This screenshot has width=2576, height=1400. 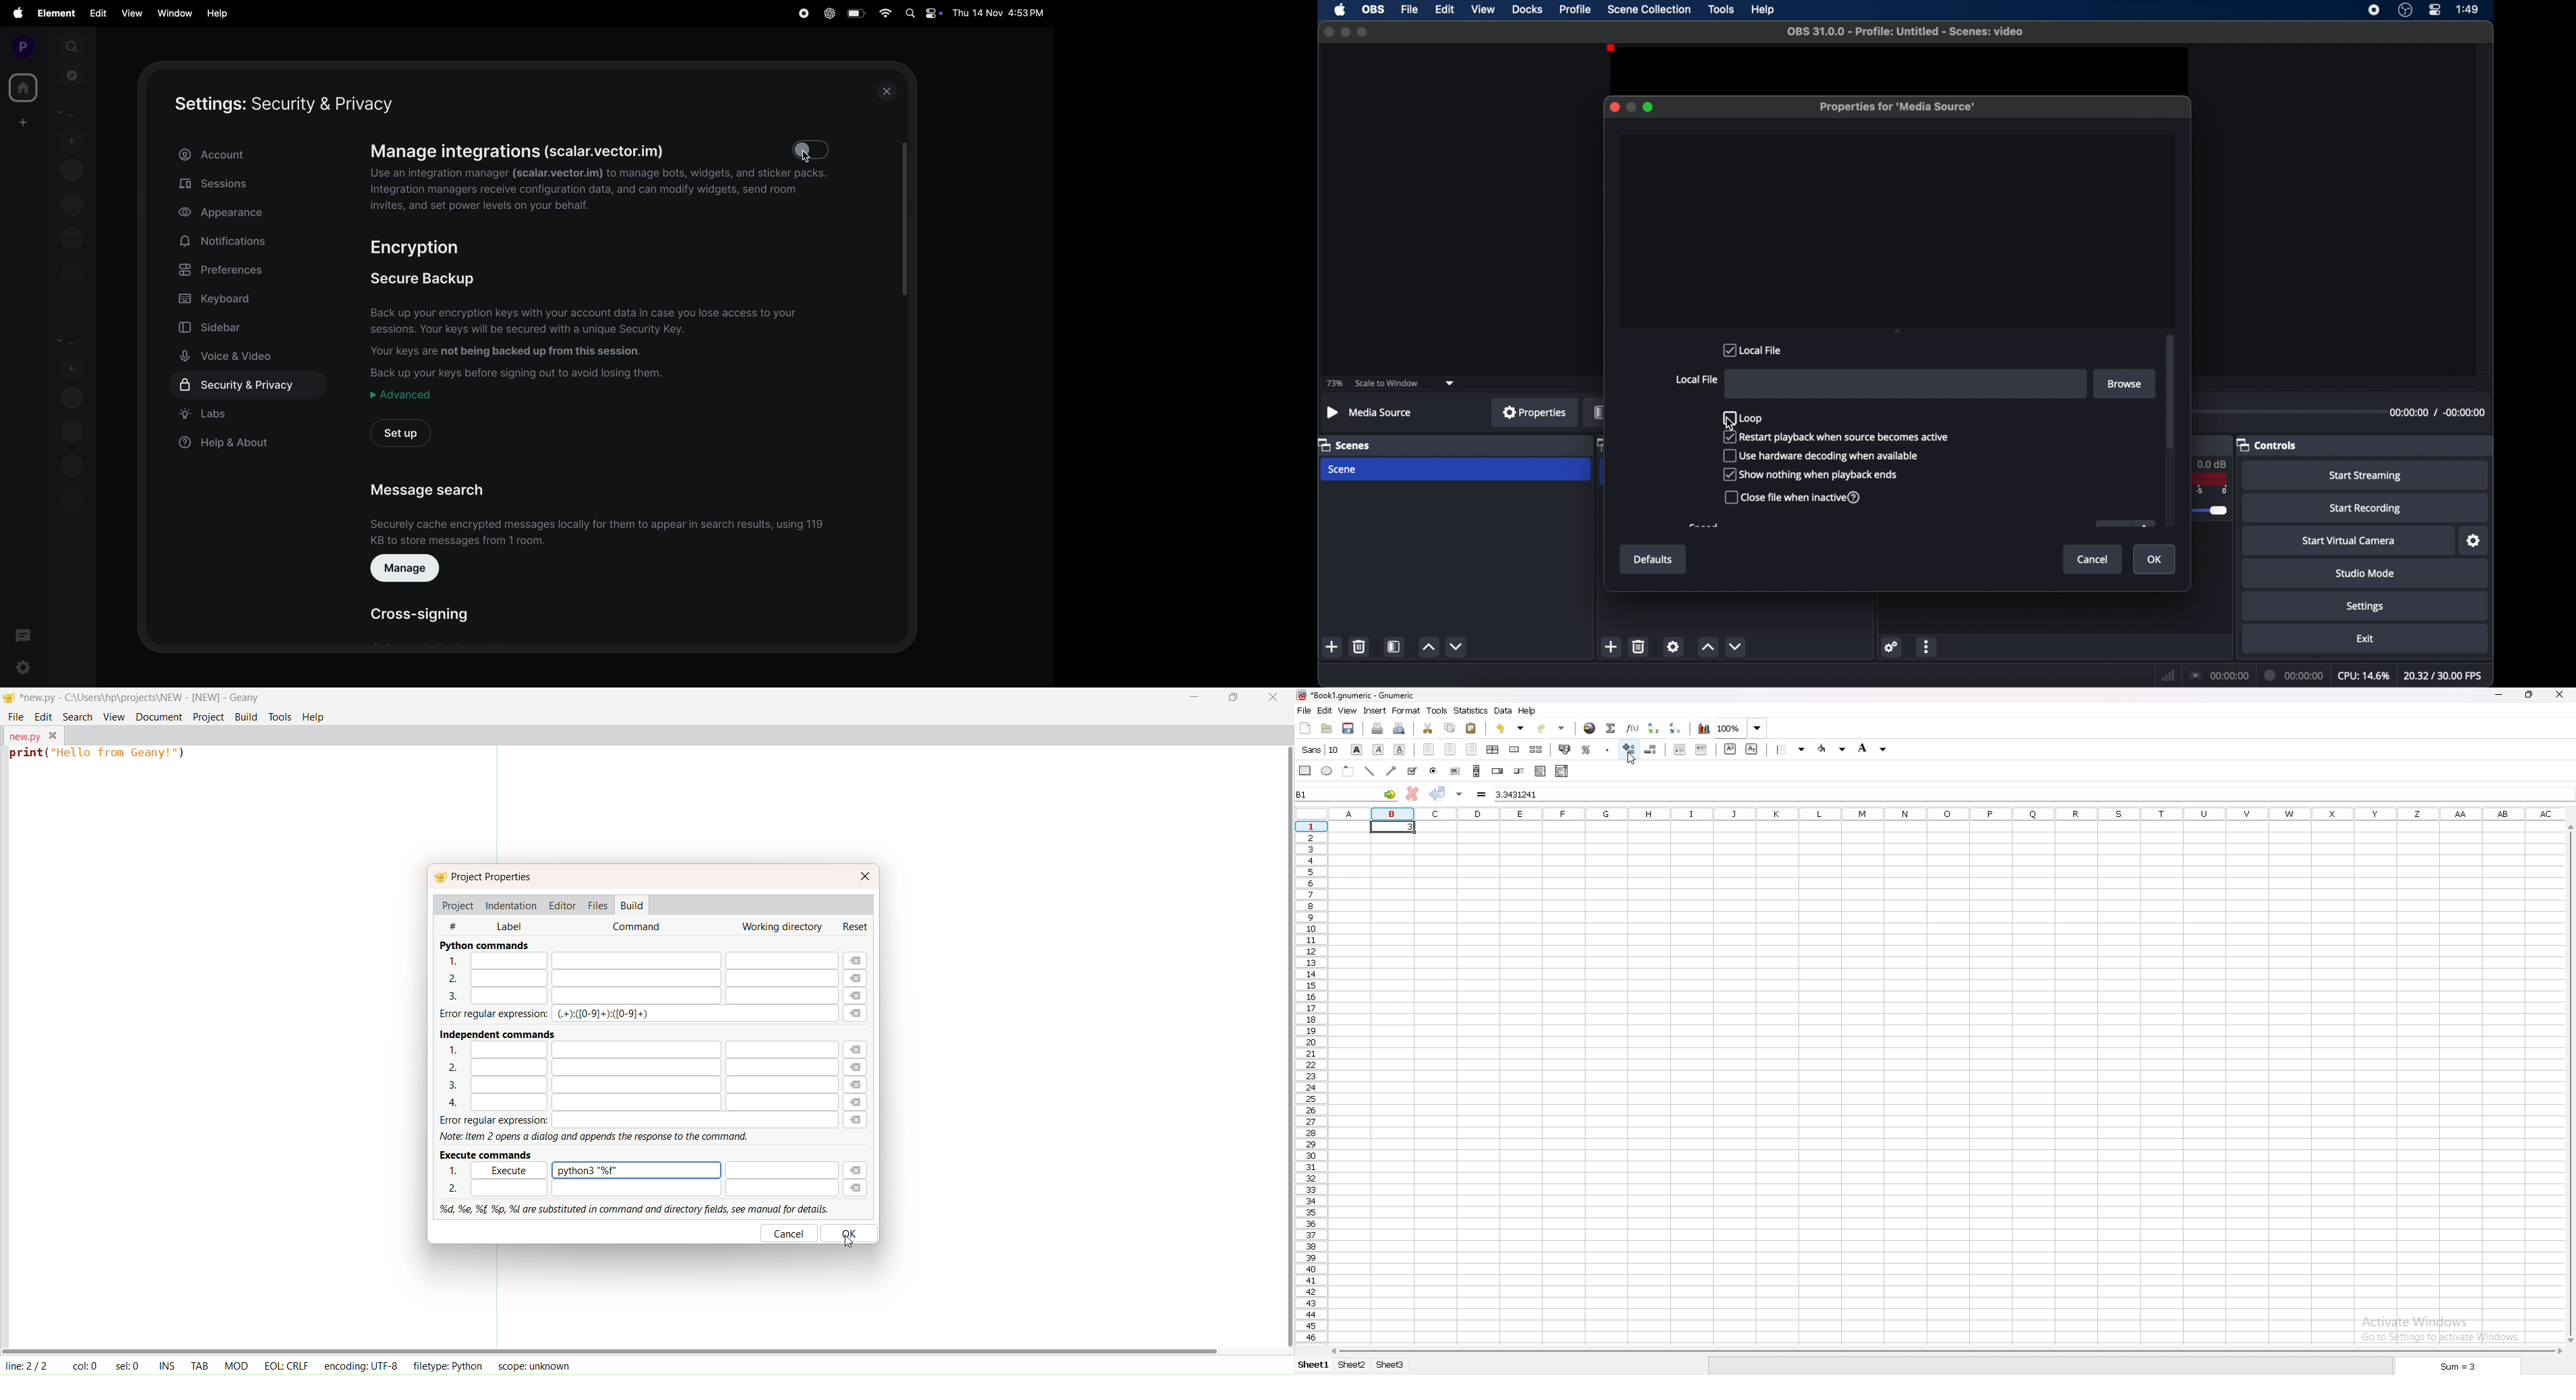 I want to click on right indent, so click(x=1472, y=748).